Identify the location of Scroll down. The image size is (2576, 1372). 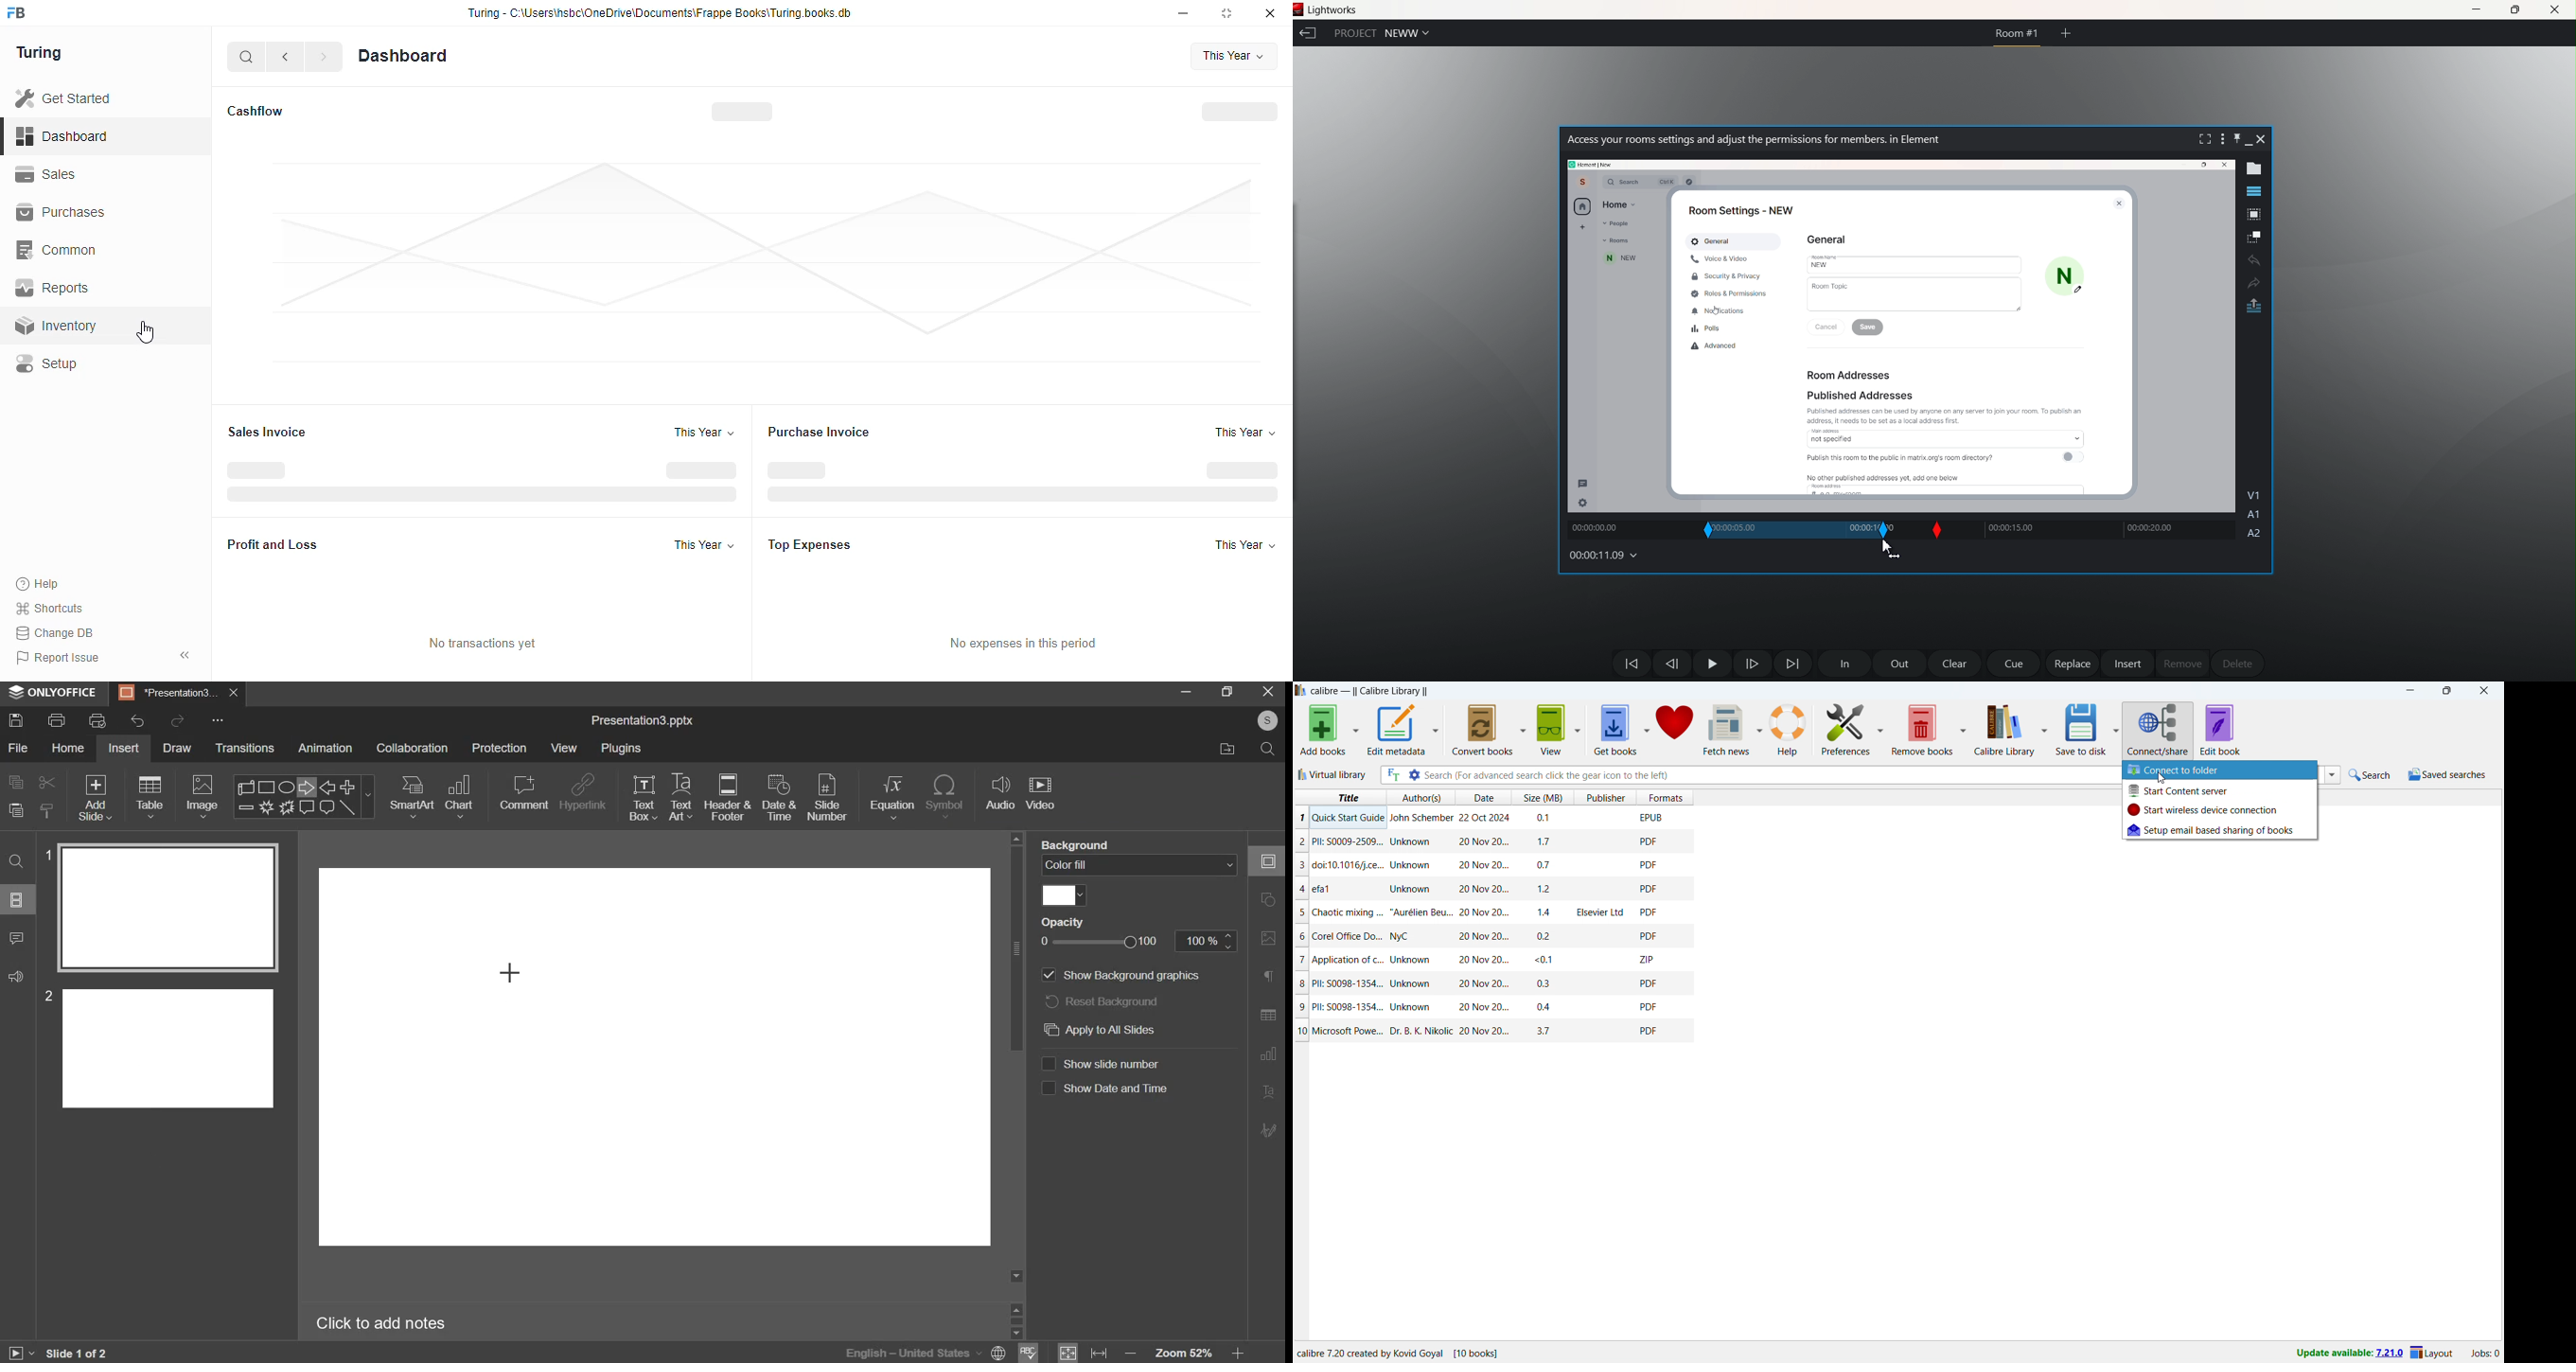
(1017, 1276).